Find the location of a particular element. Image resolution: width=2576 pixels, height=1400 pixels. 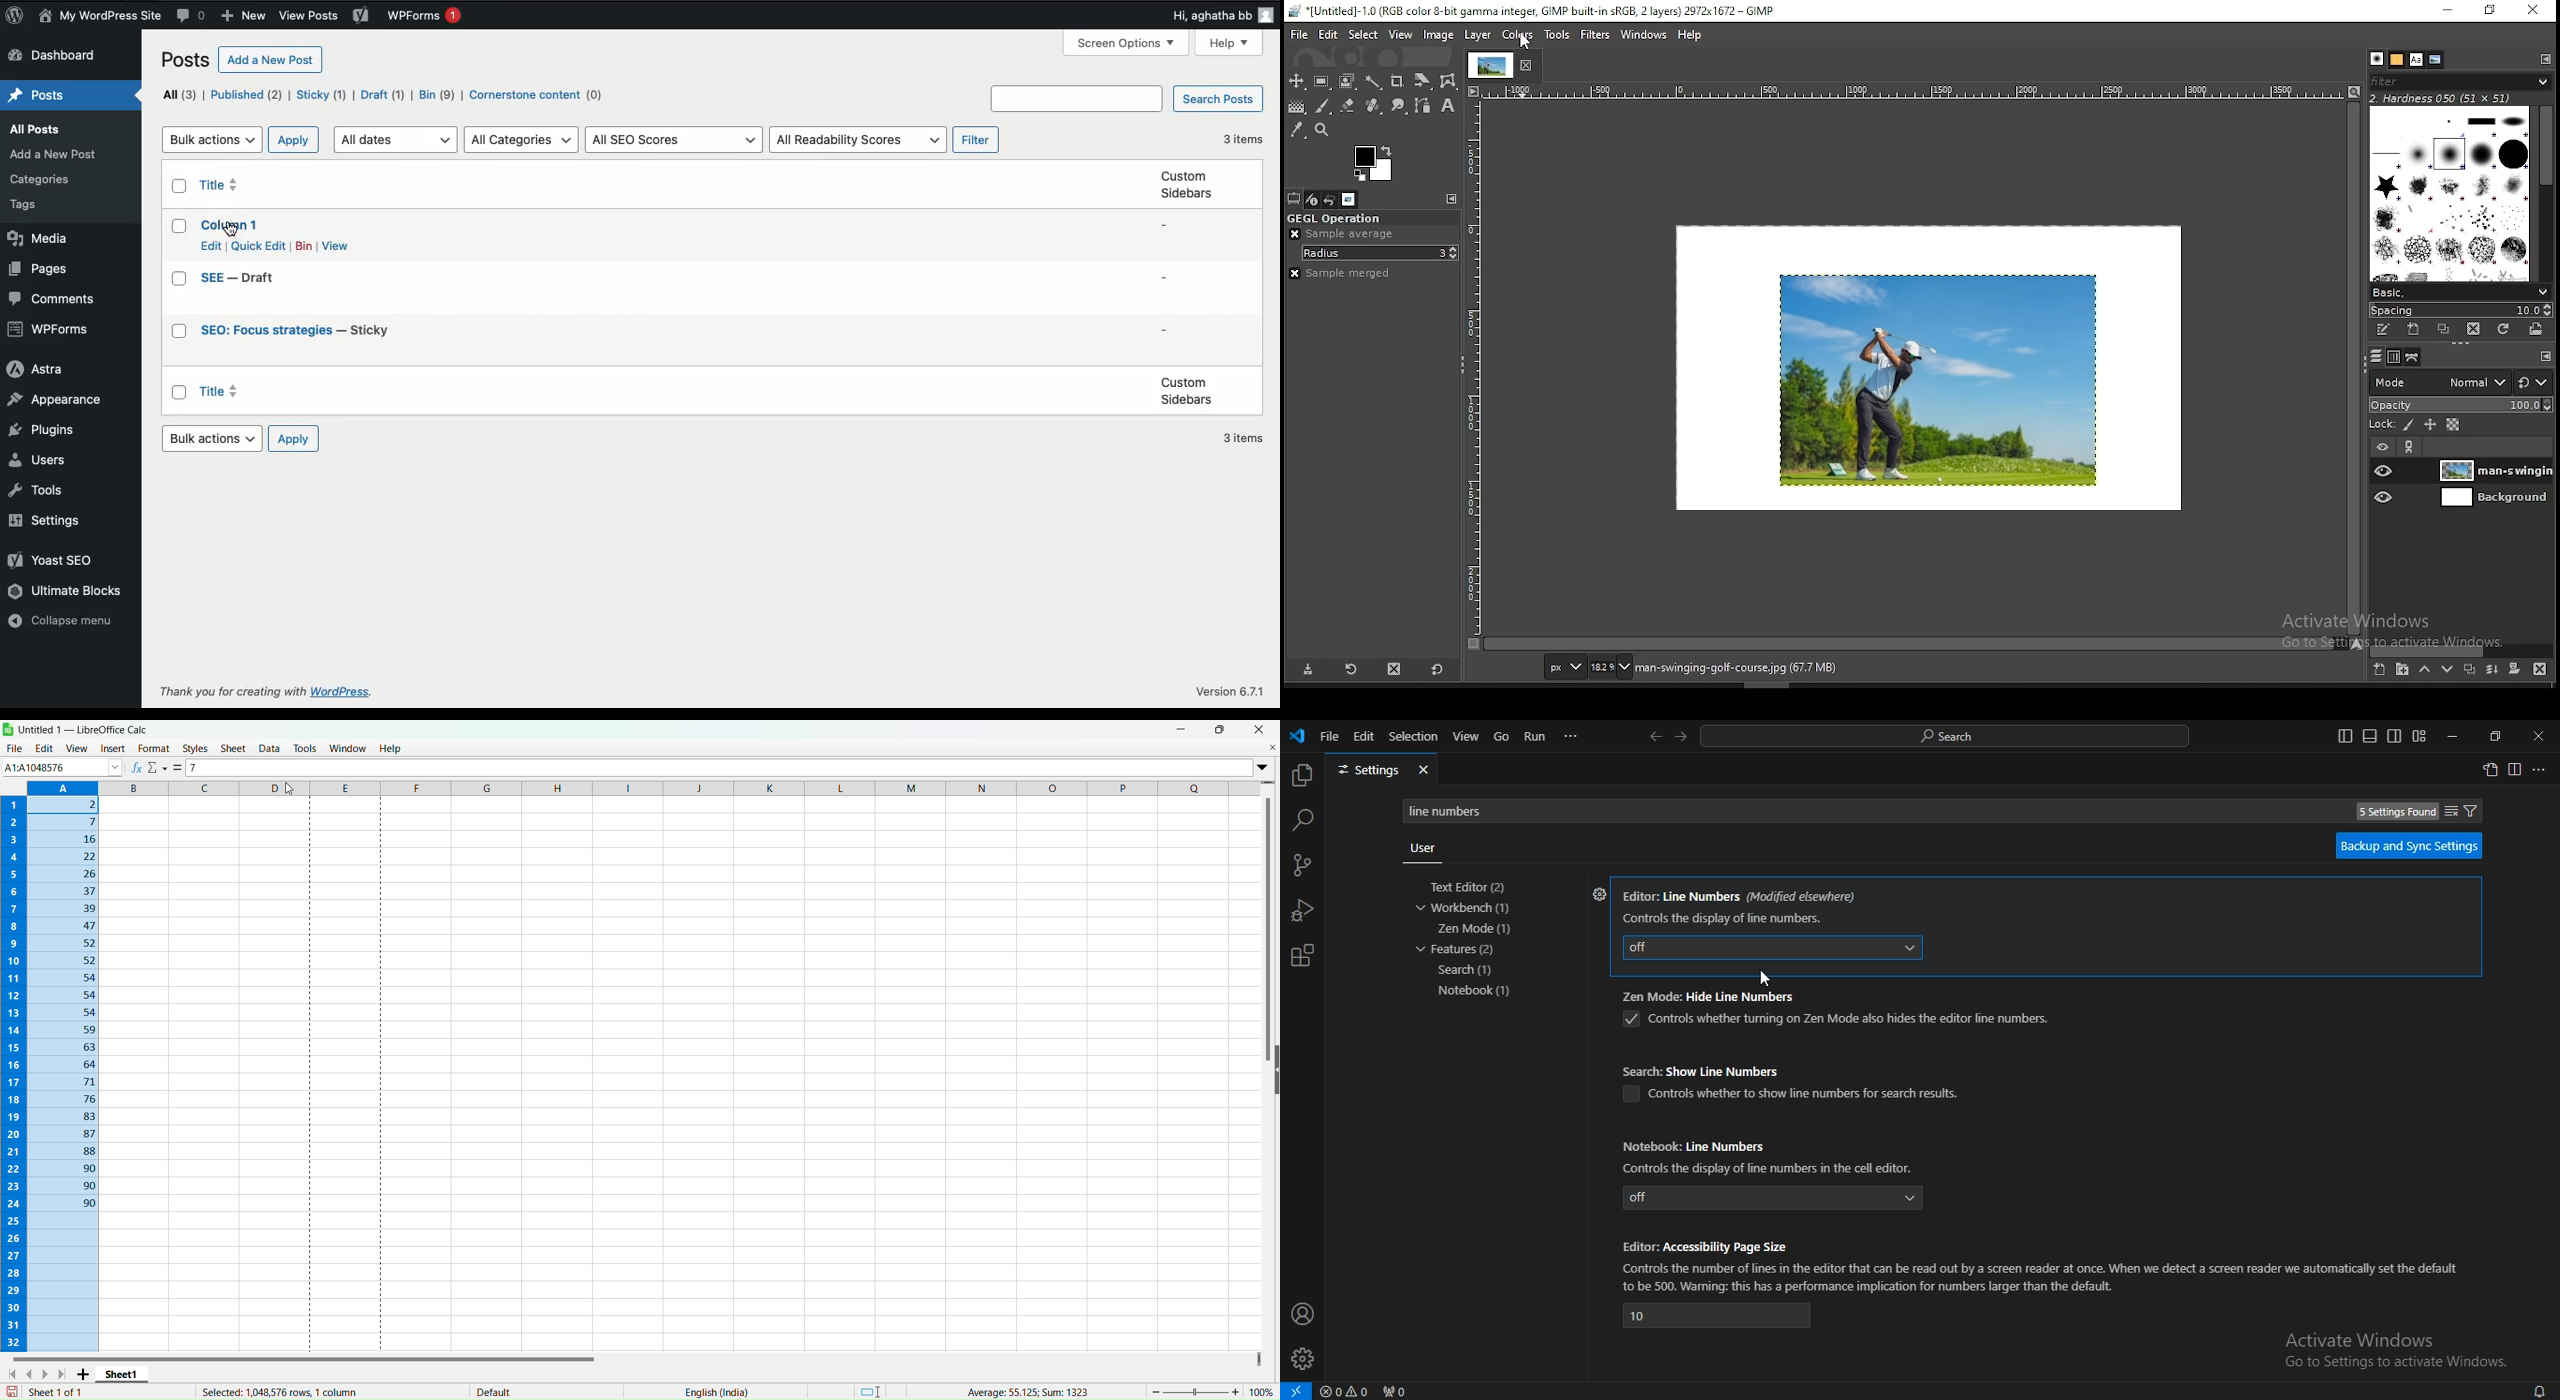

text tool is located at coordinates (1447, 108).